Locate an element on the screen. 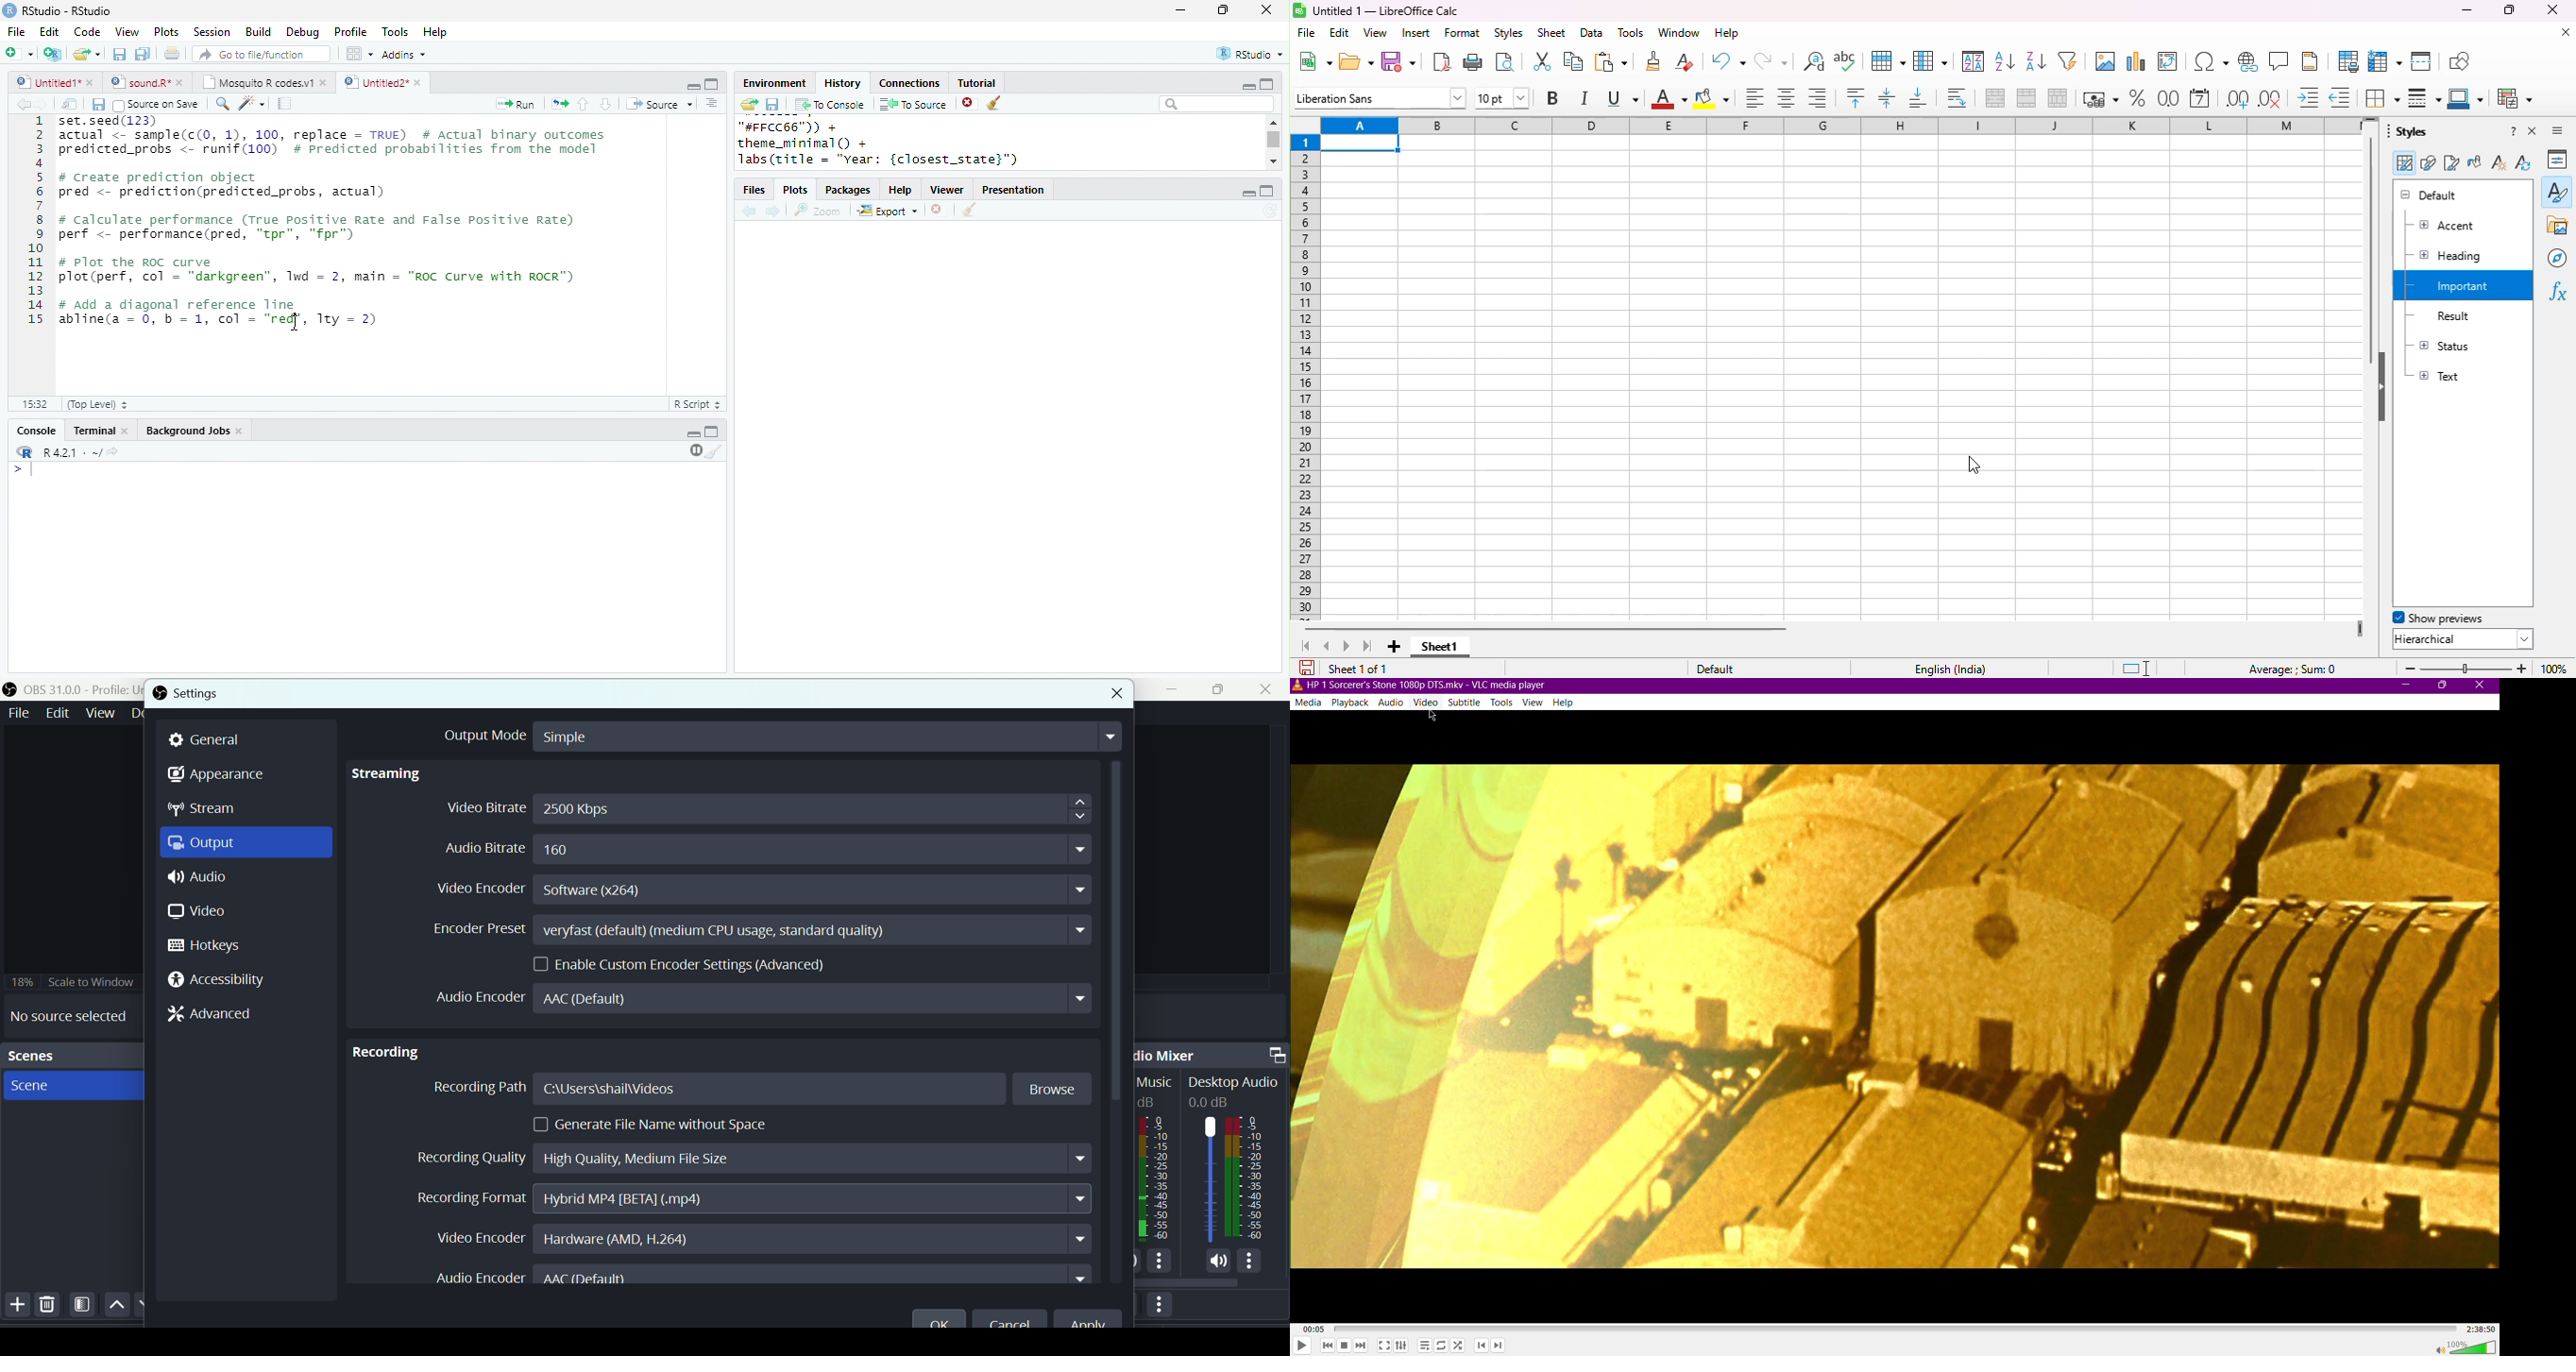 The height and width of the screenshot is (1372, 2576). Edit is located at coordinates (57, 714).